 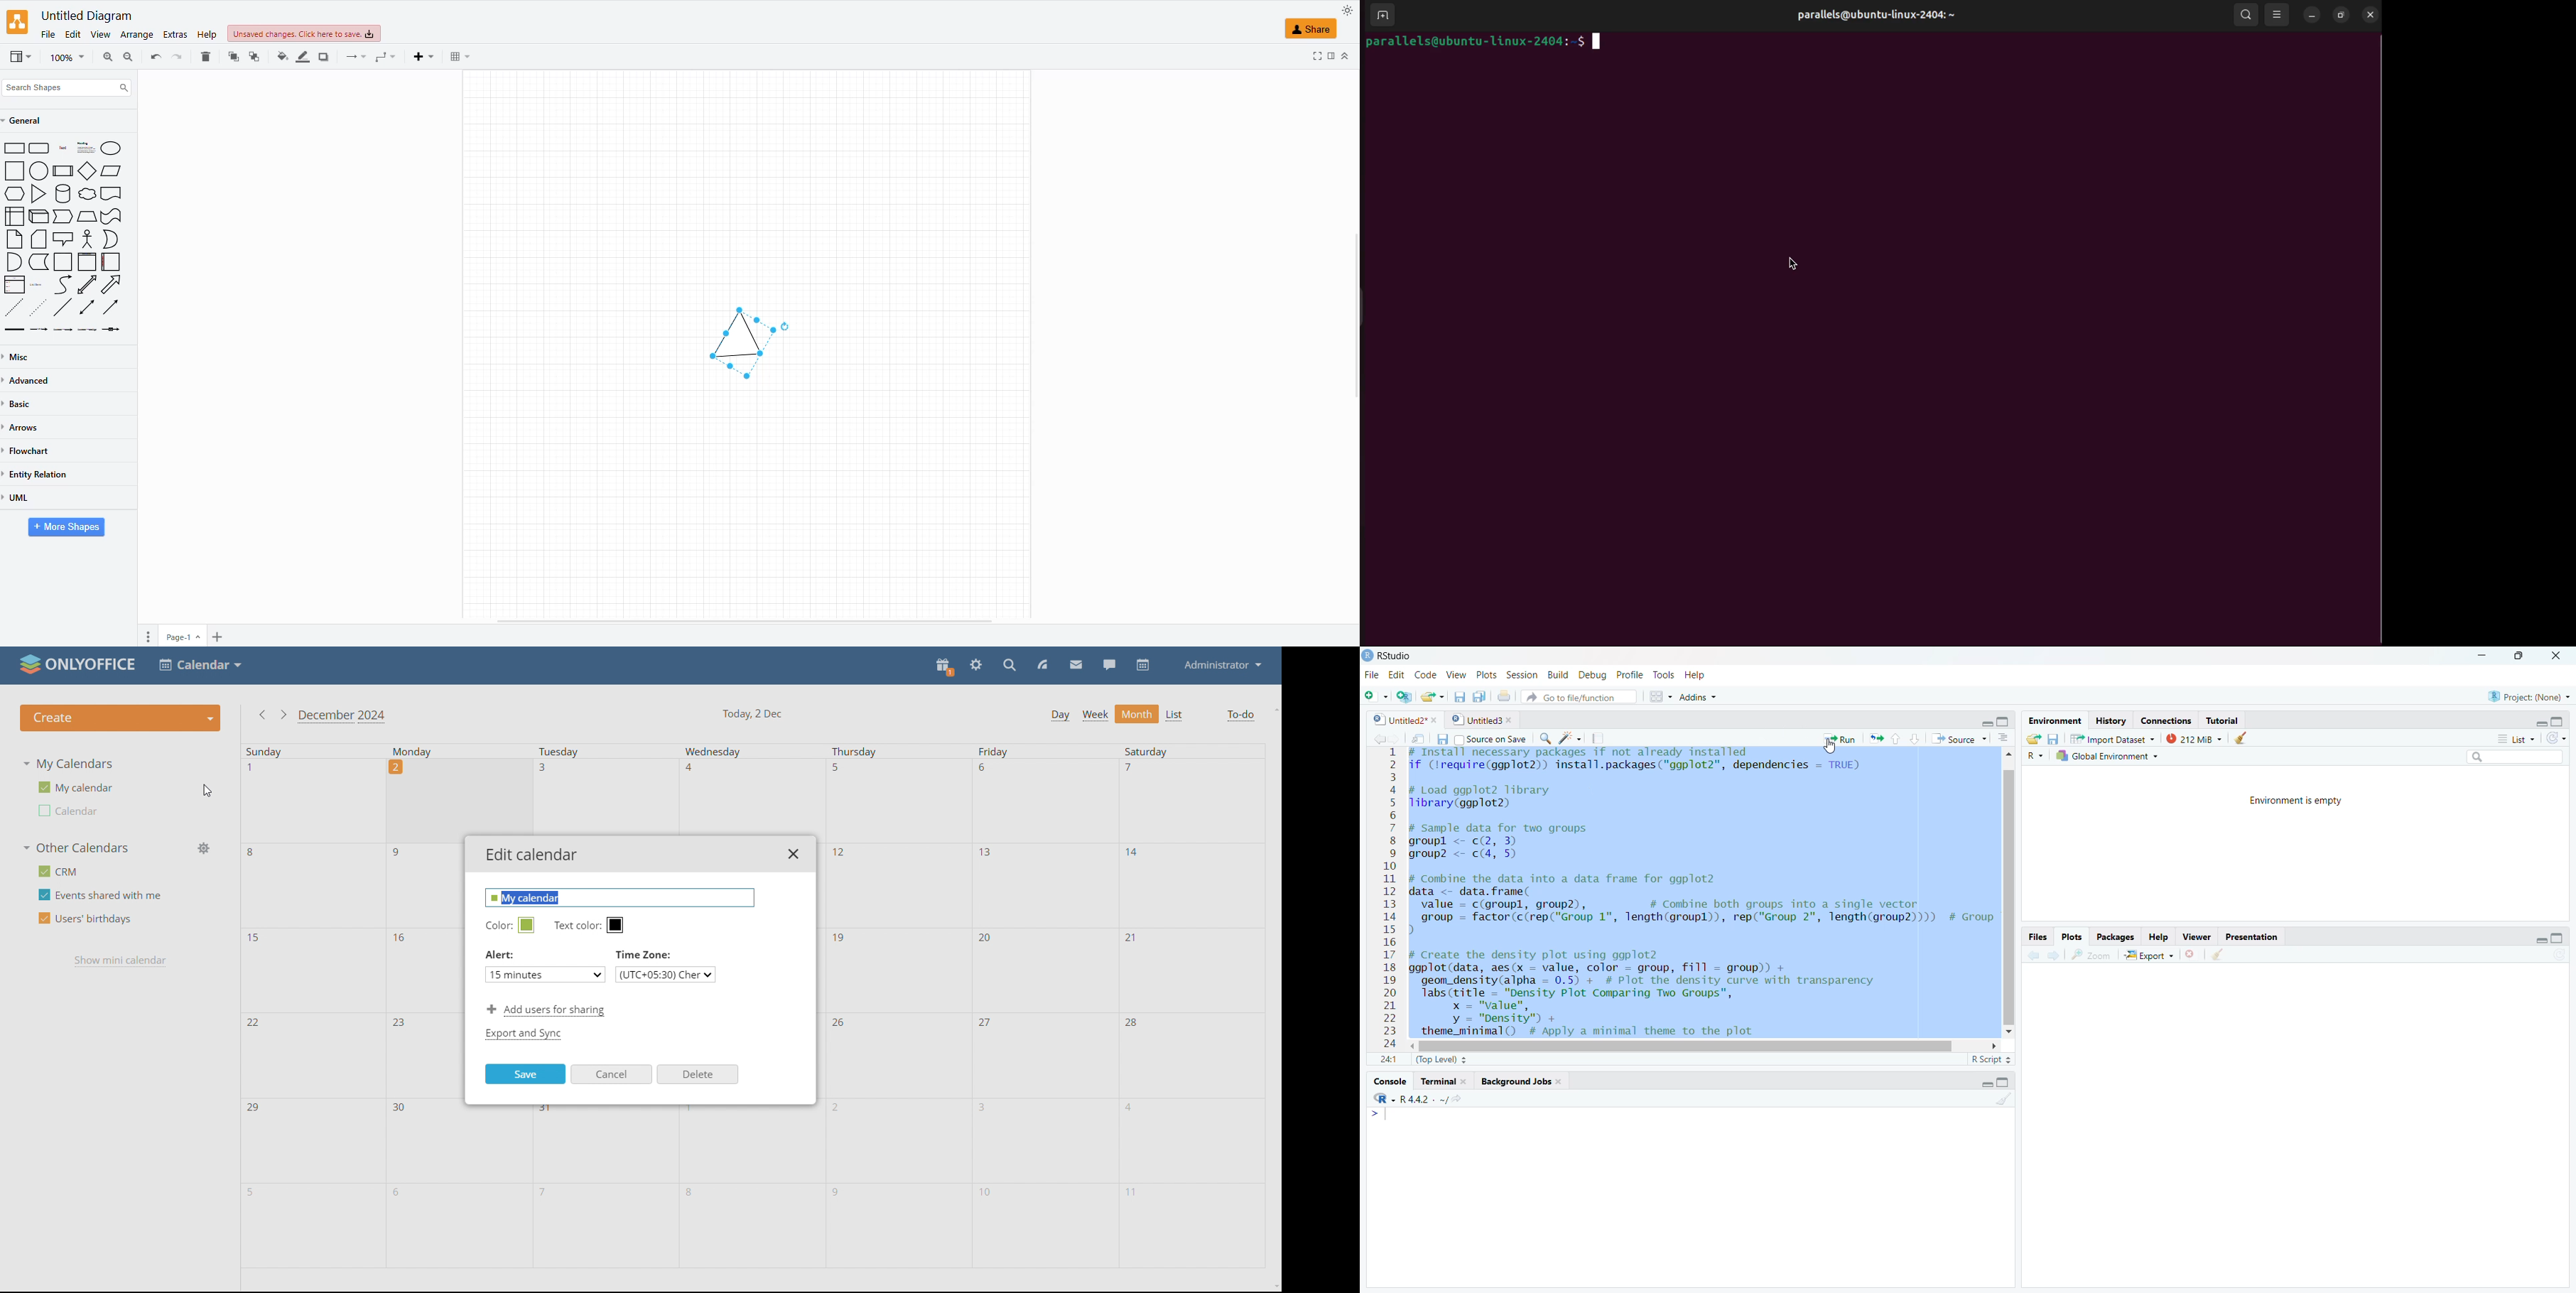 I want to click on search, so click(x=1009, y=667).